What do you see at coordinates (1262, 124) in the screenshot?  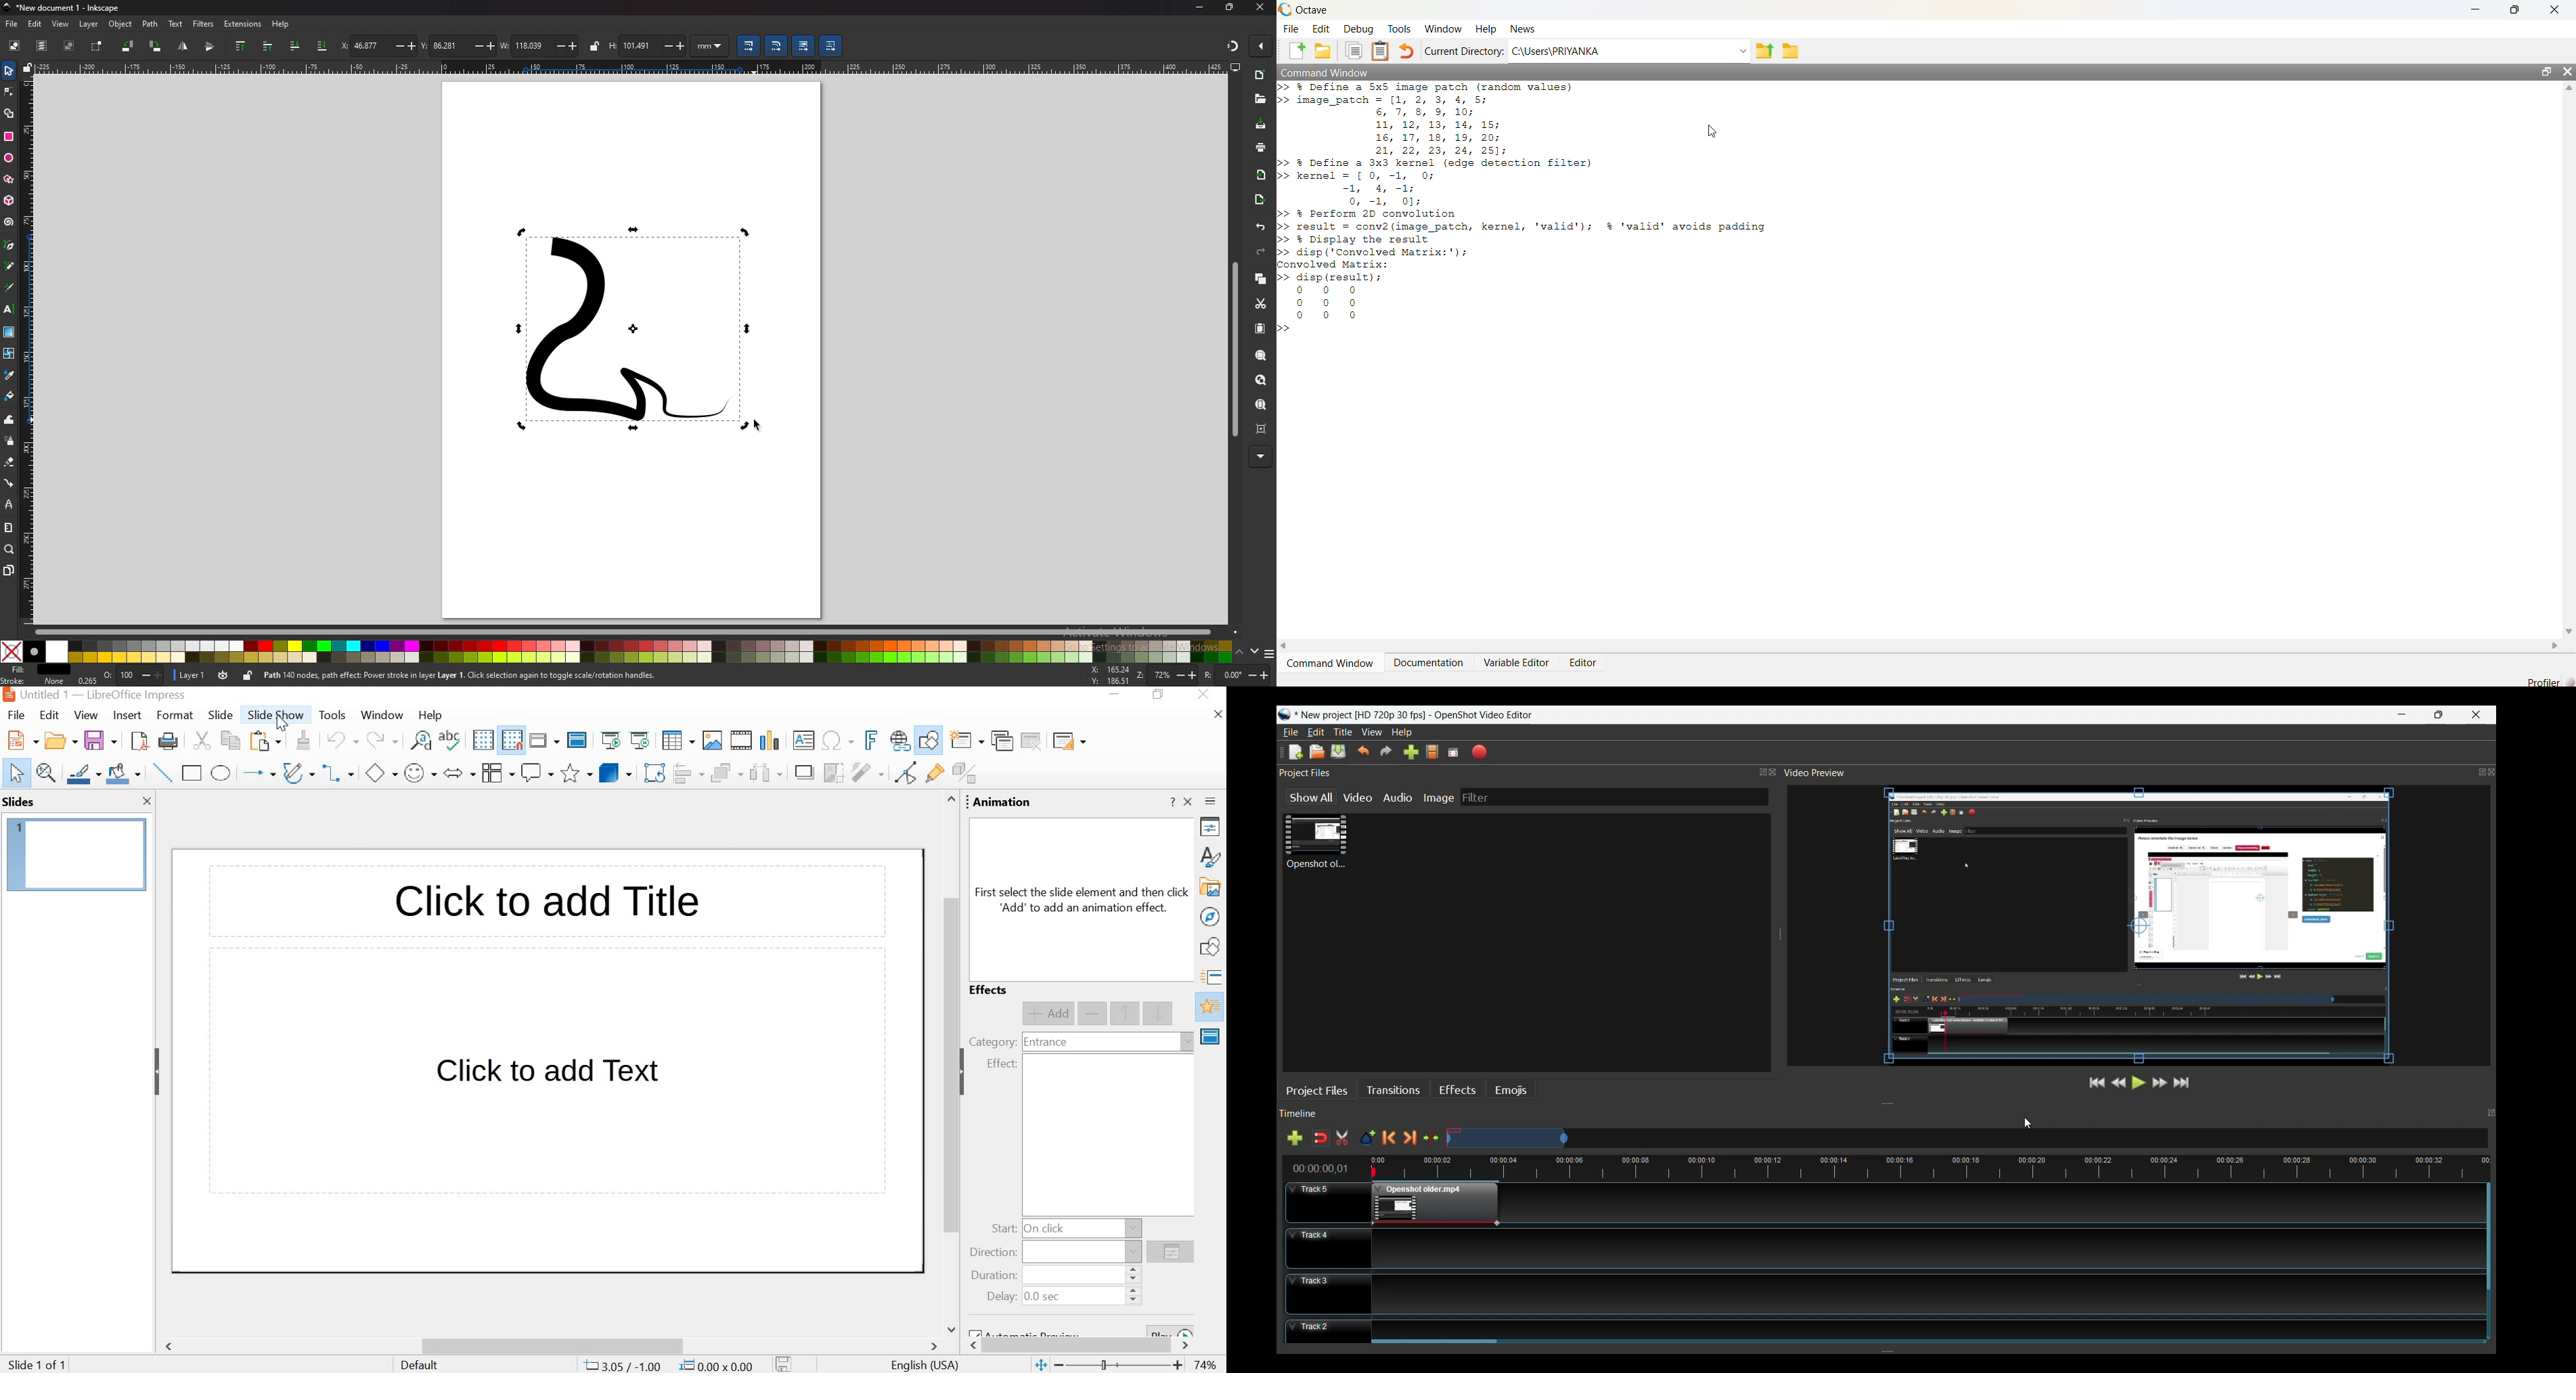 I see `save` at bounding box center [1262, 124].